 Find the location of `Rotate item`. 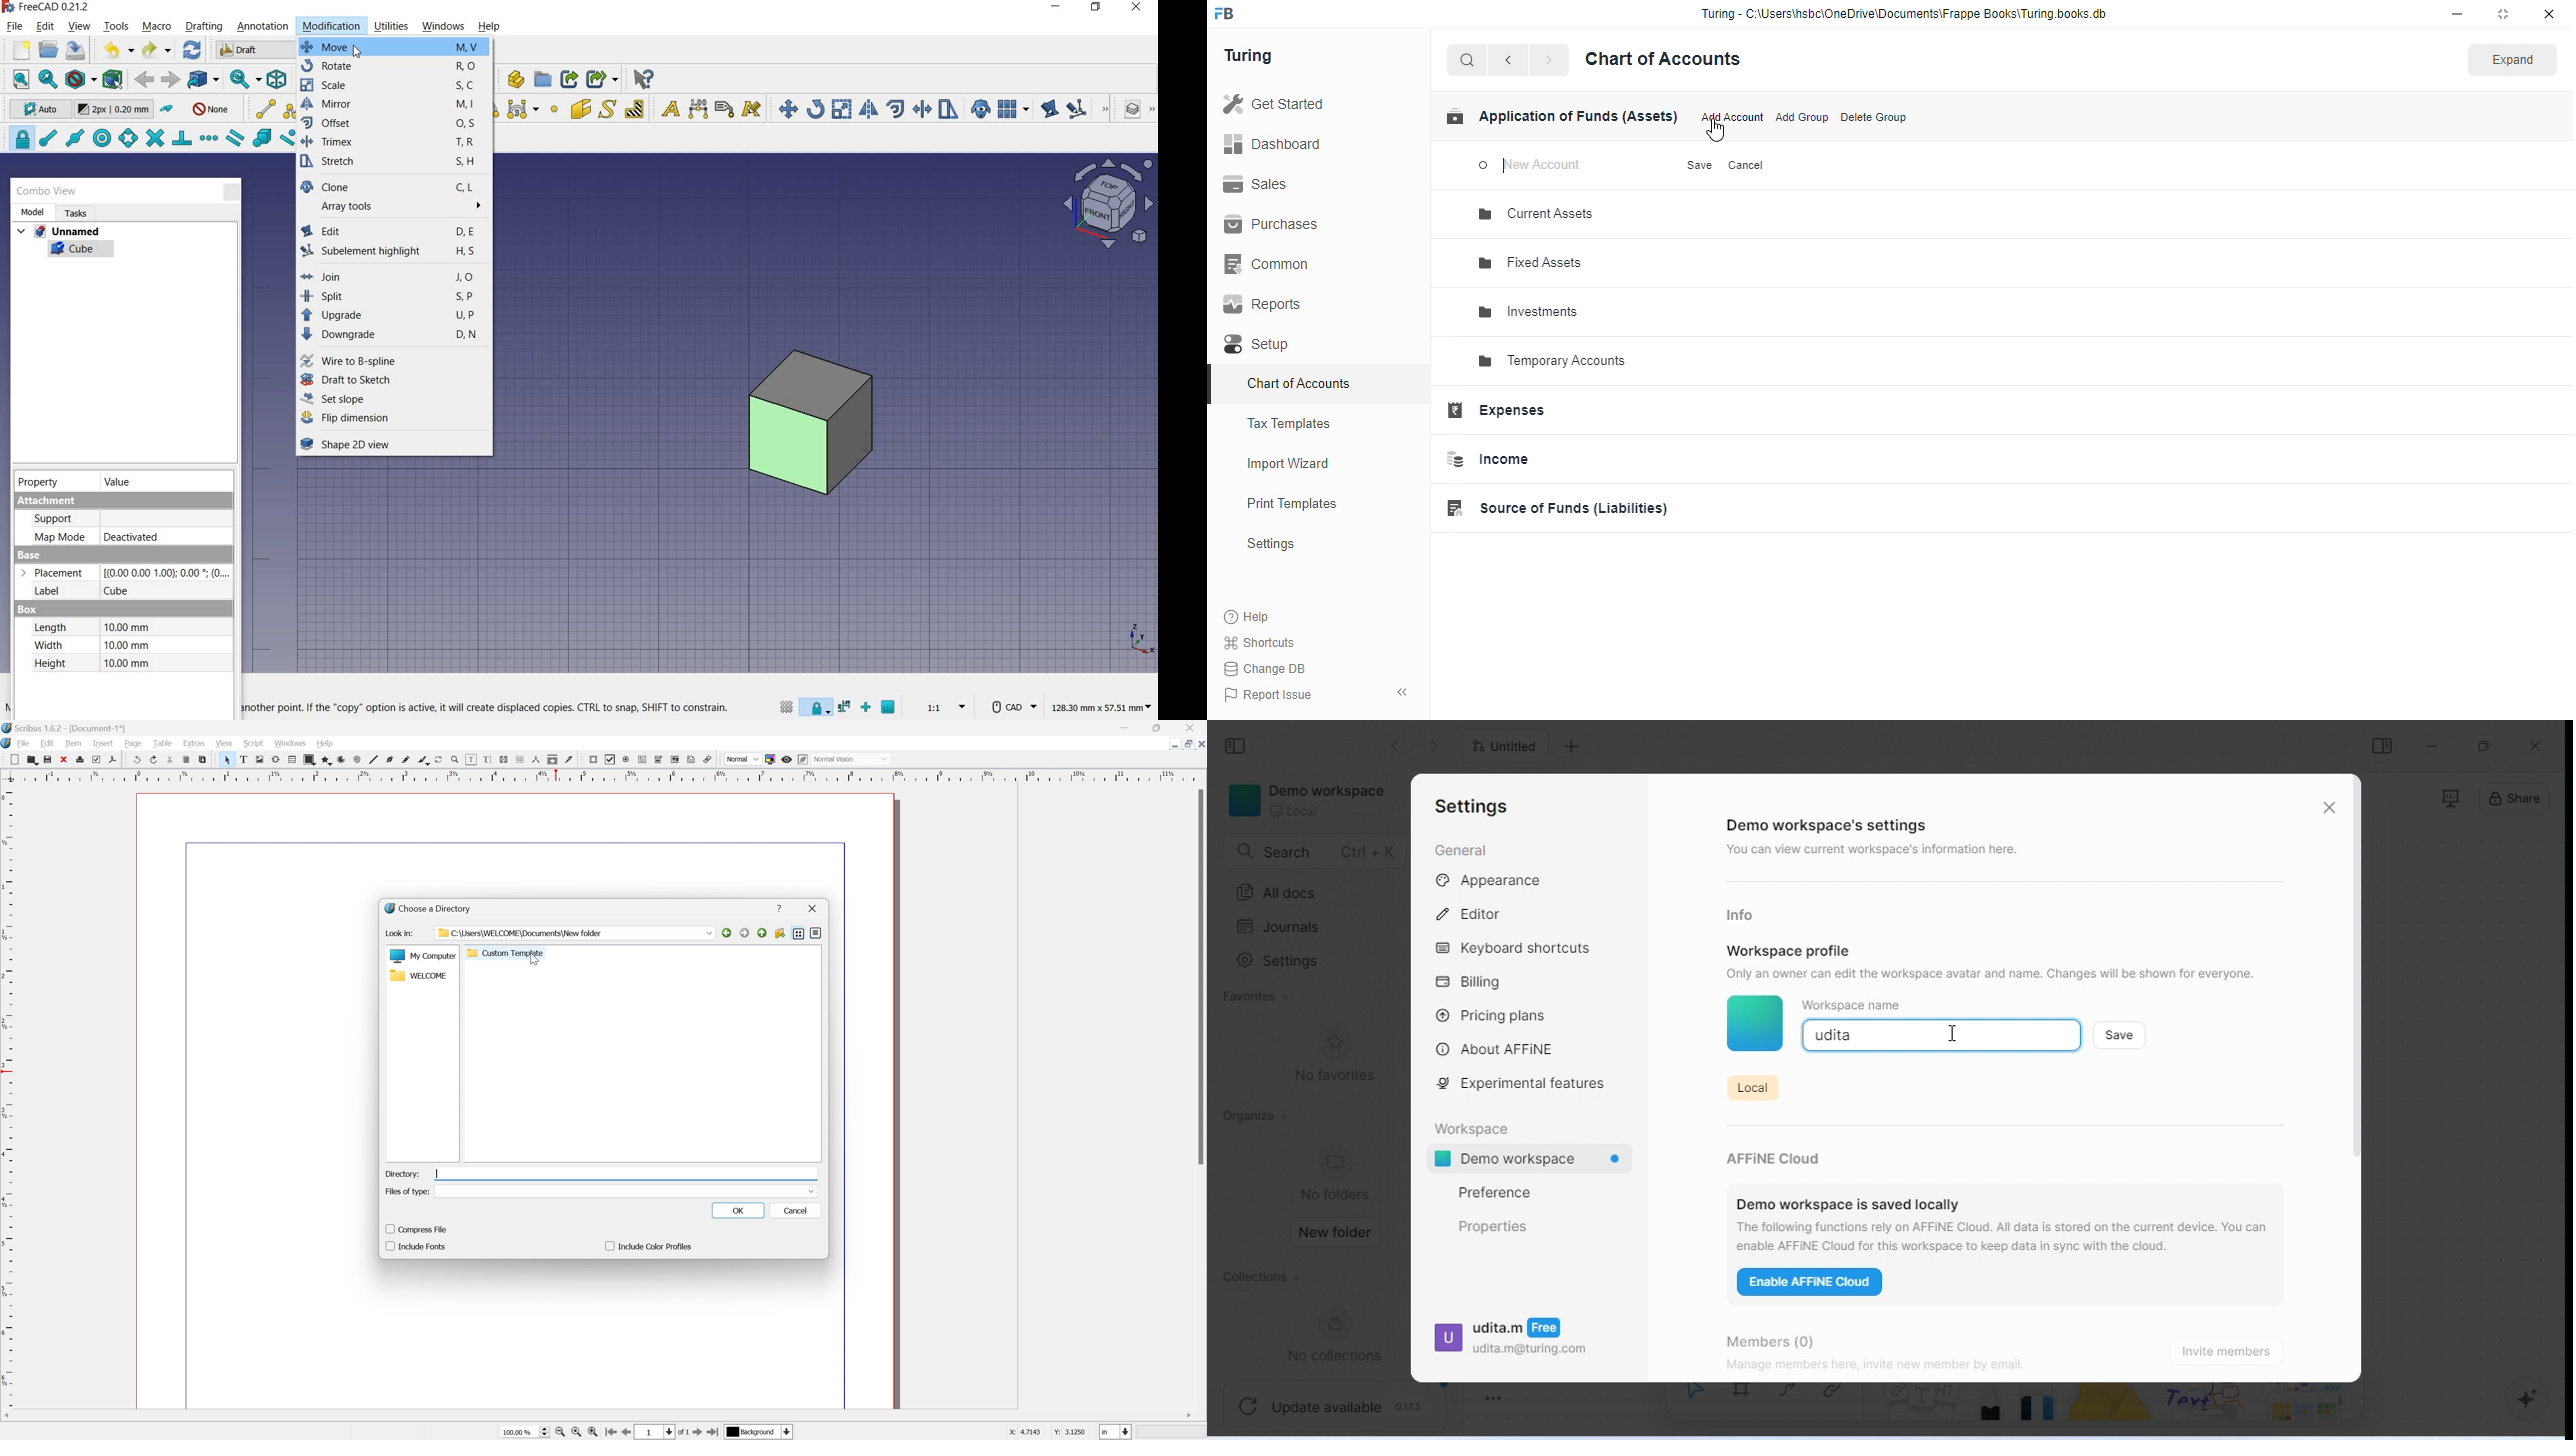

Rotate item is located at coordinates (438, 759).